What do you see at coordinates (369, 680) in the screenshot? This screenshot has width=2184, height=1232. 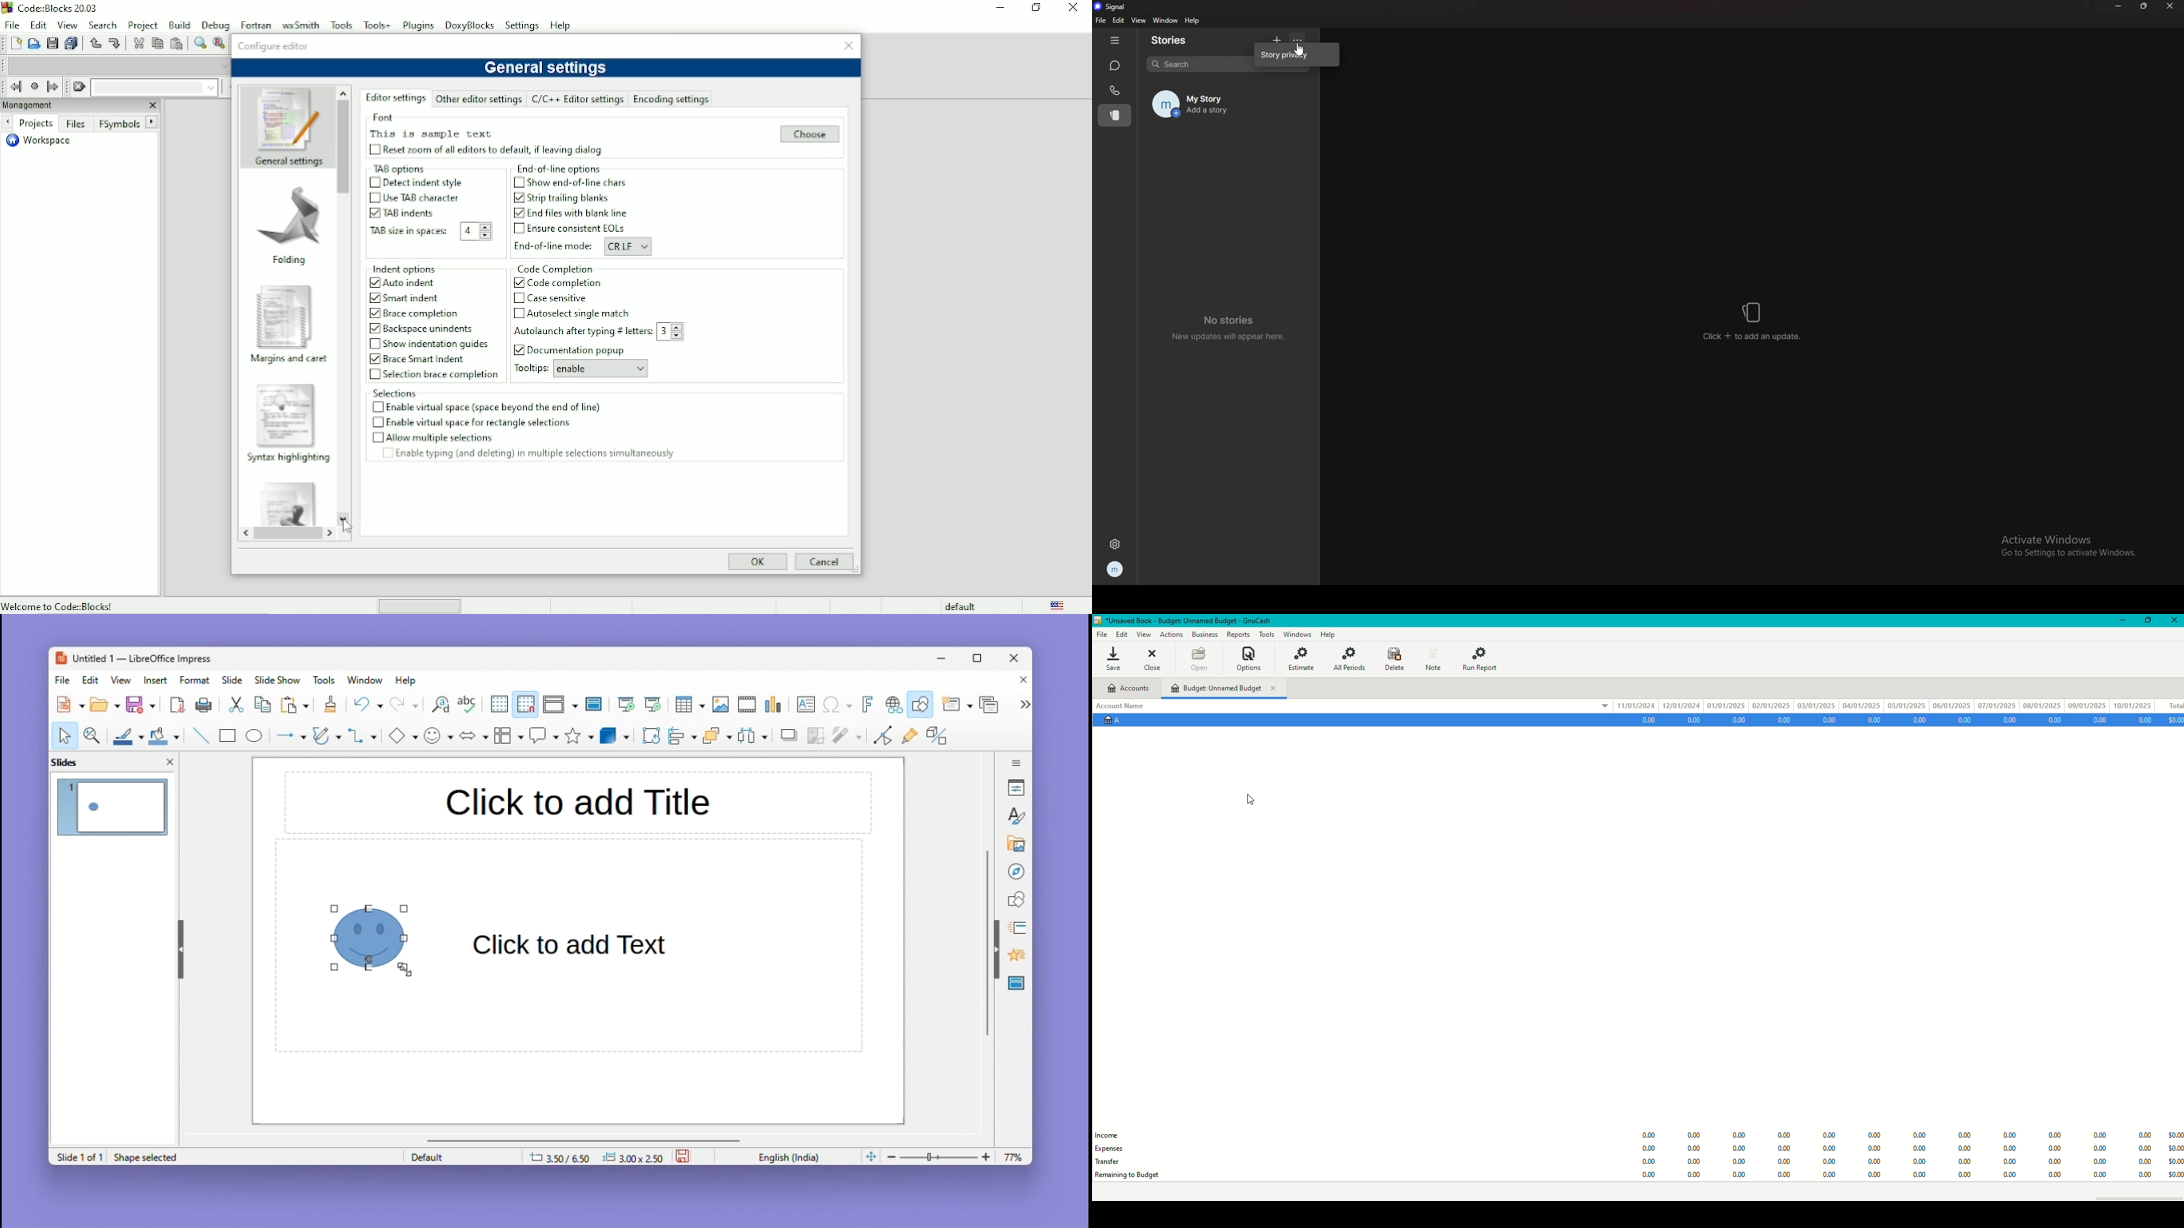 I see `Window` at bounding box center [369, 680].